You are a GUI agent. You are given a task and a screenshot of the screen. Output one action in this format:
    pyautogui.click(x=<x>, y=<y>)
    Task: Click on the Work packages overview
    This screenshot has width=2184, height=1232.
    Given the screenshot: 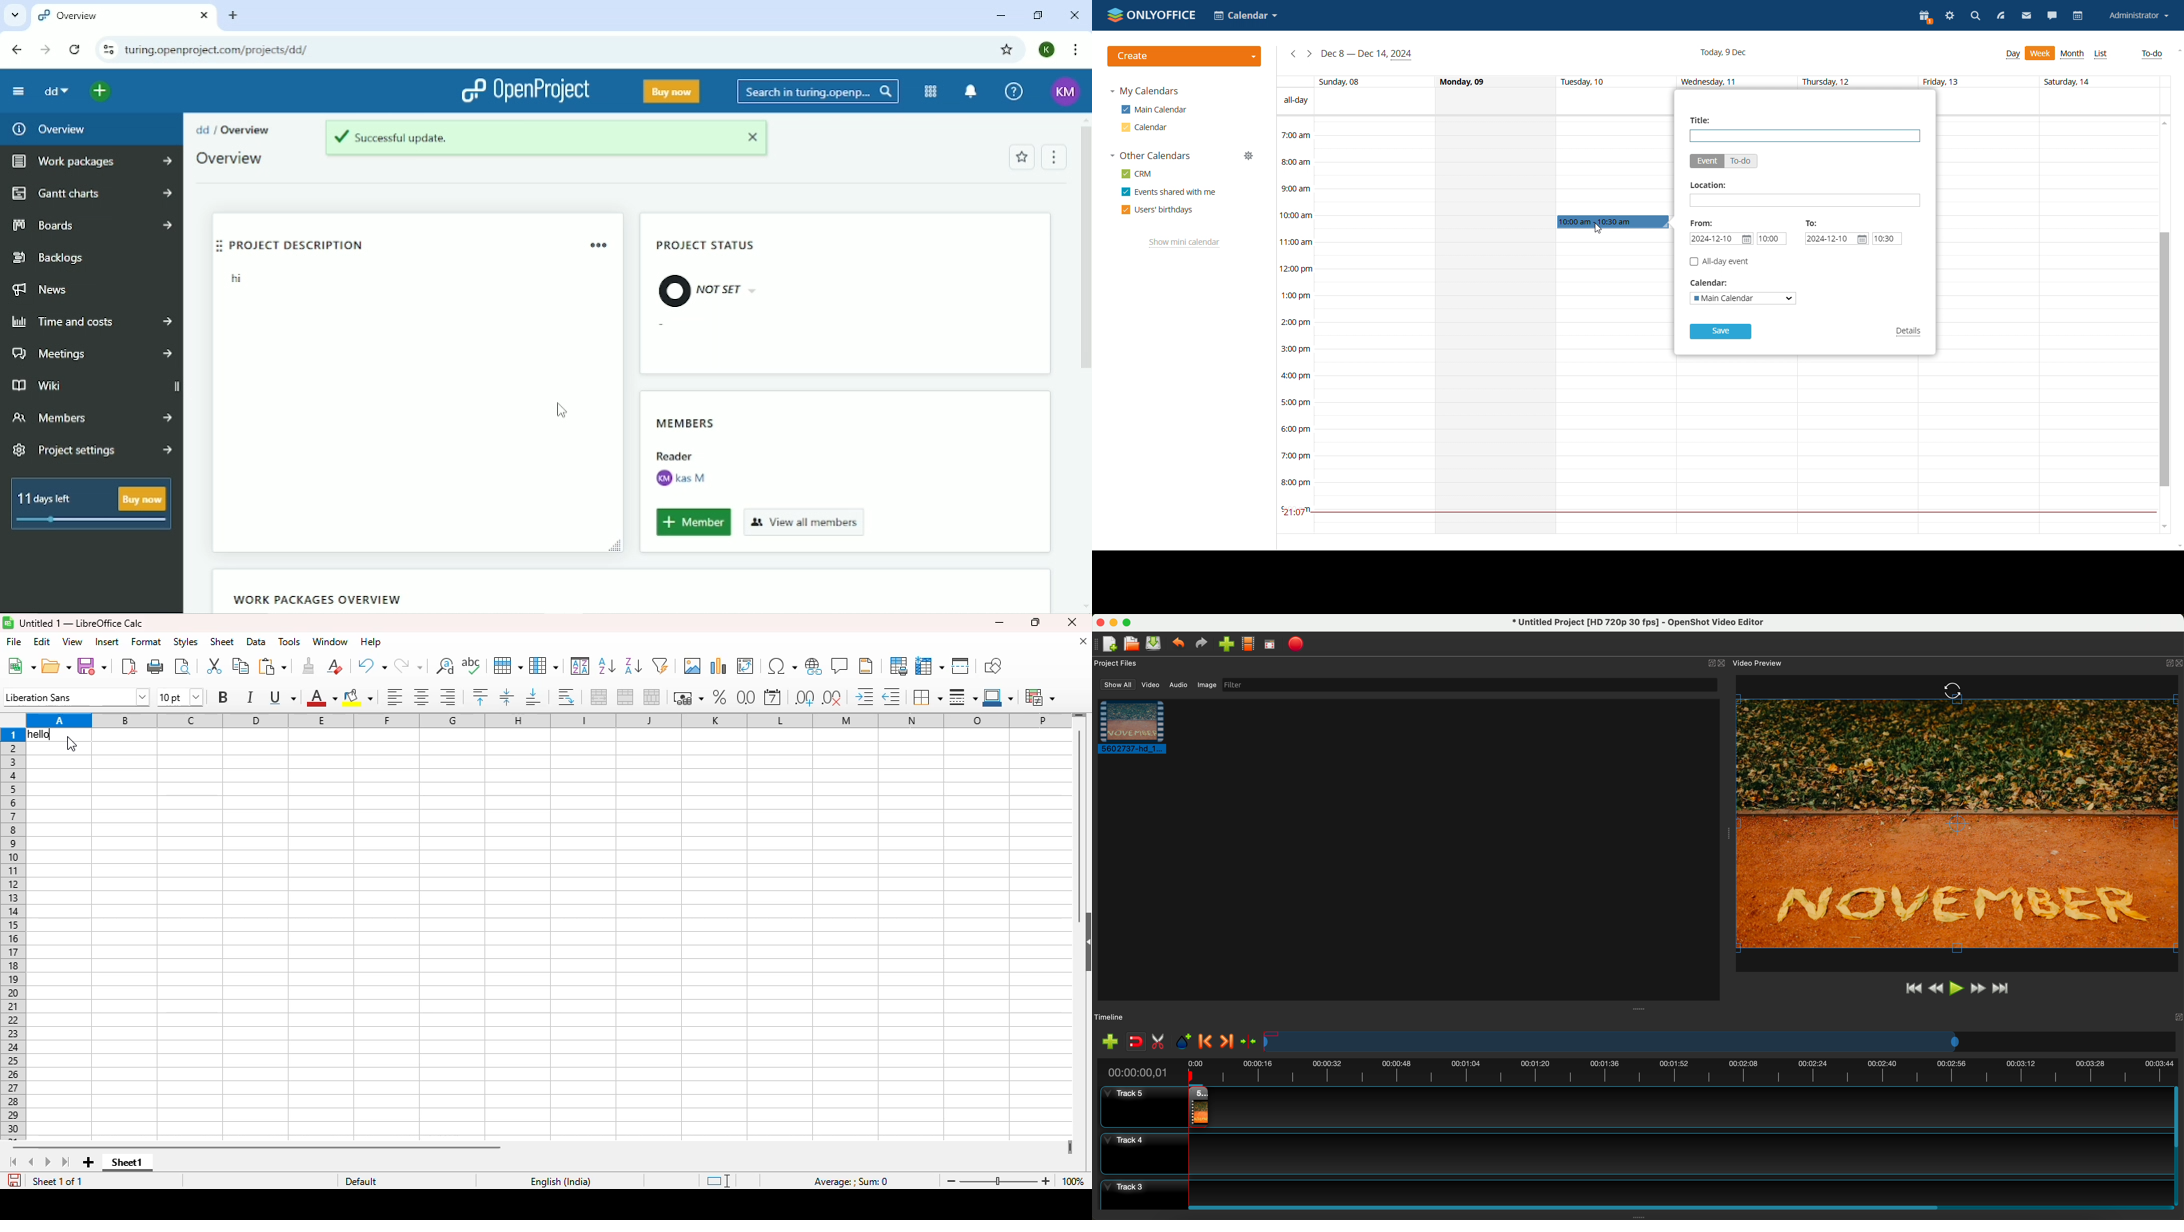 What is the action you would take?
    pyautogui.click(x=313, y=599)
    